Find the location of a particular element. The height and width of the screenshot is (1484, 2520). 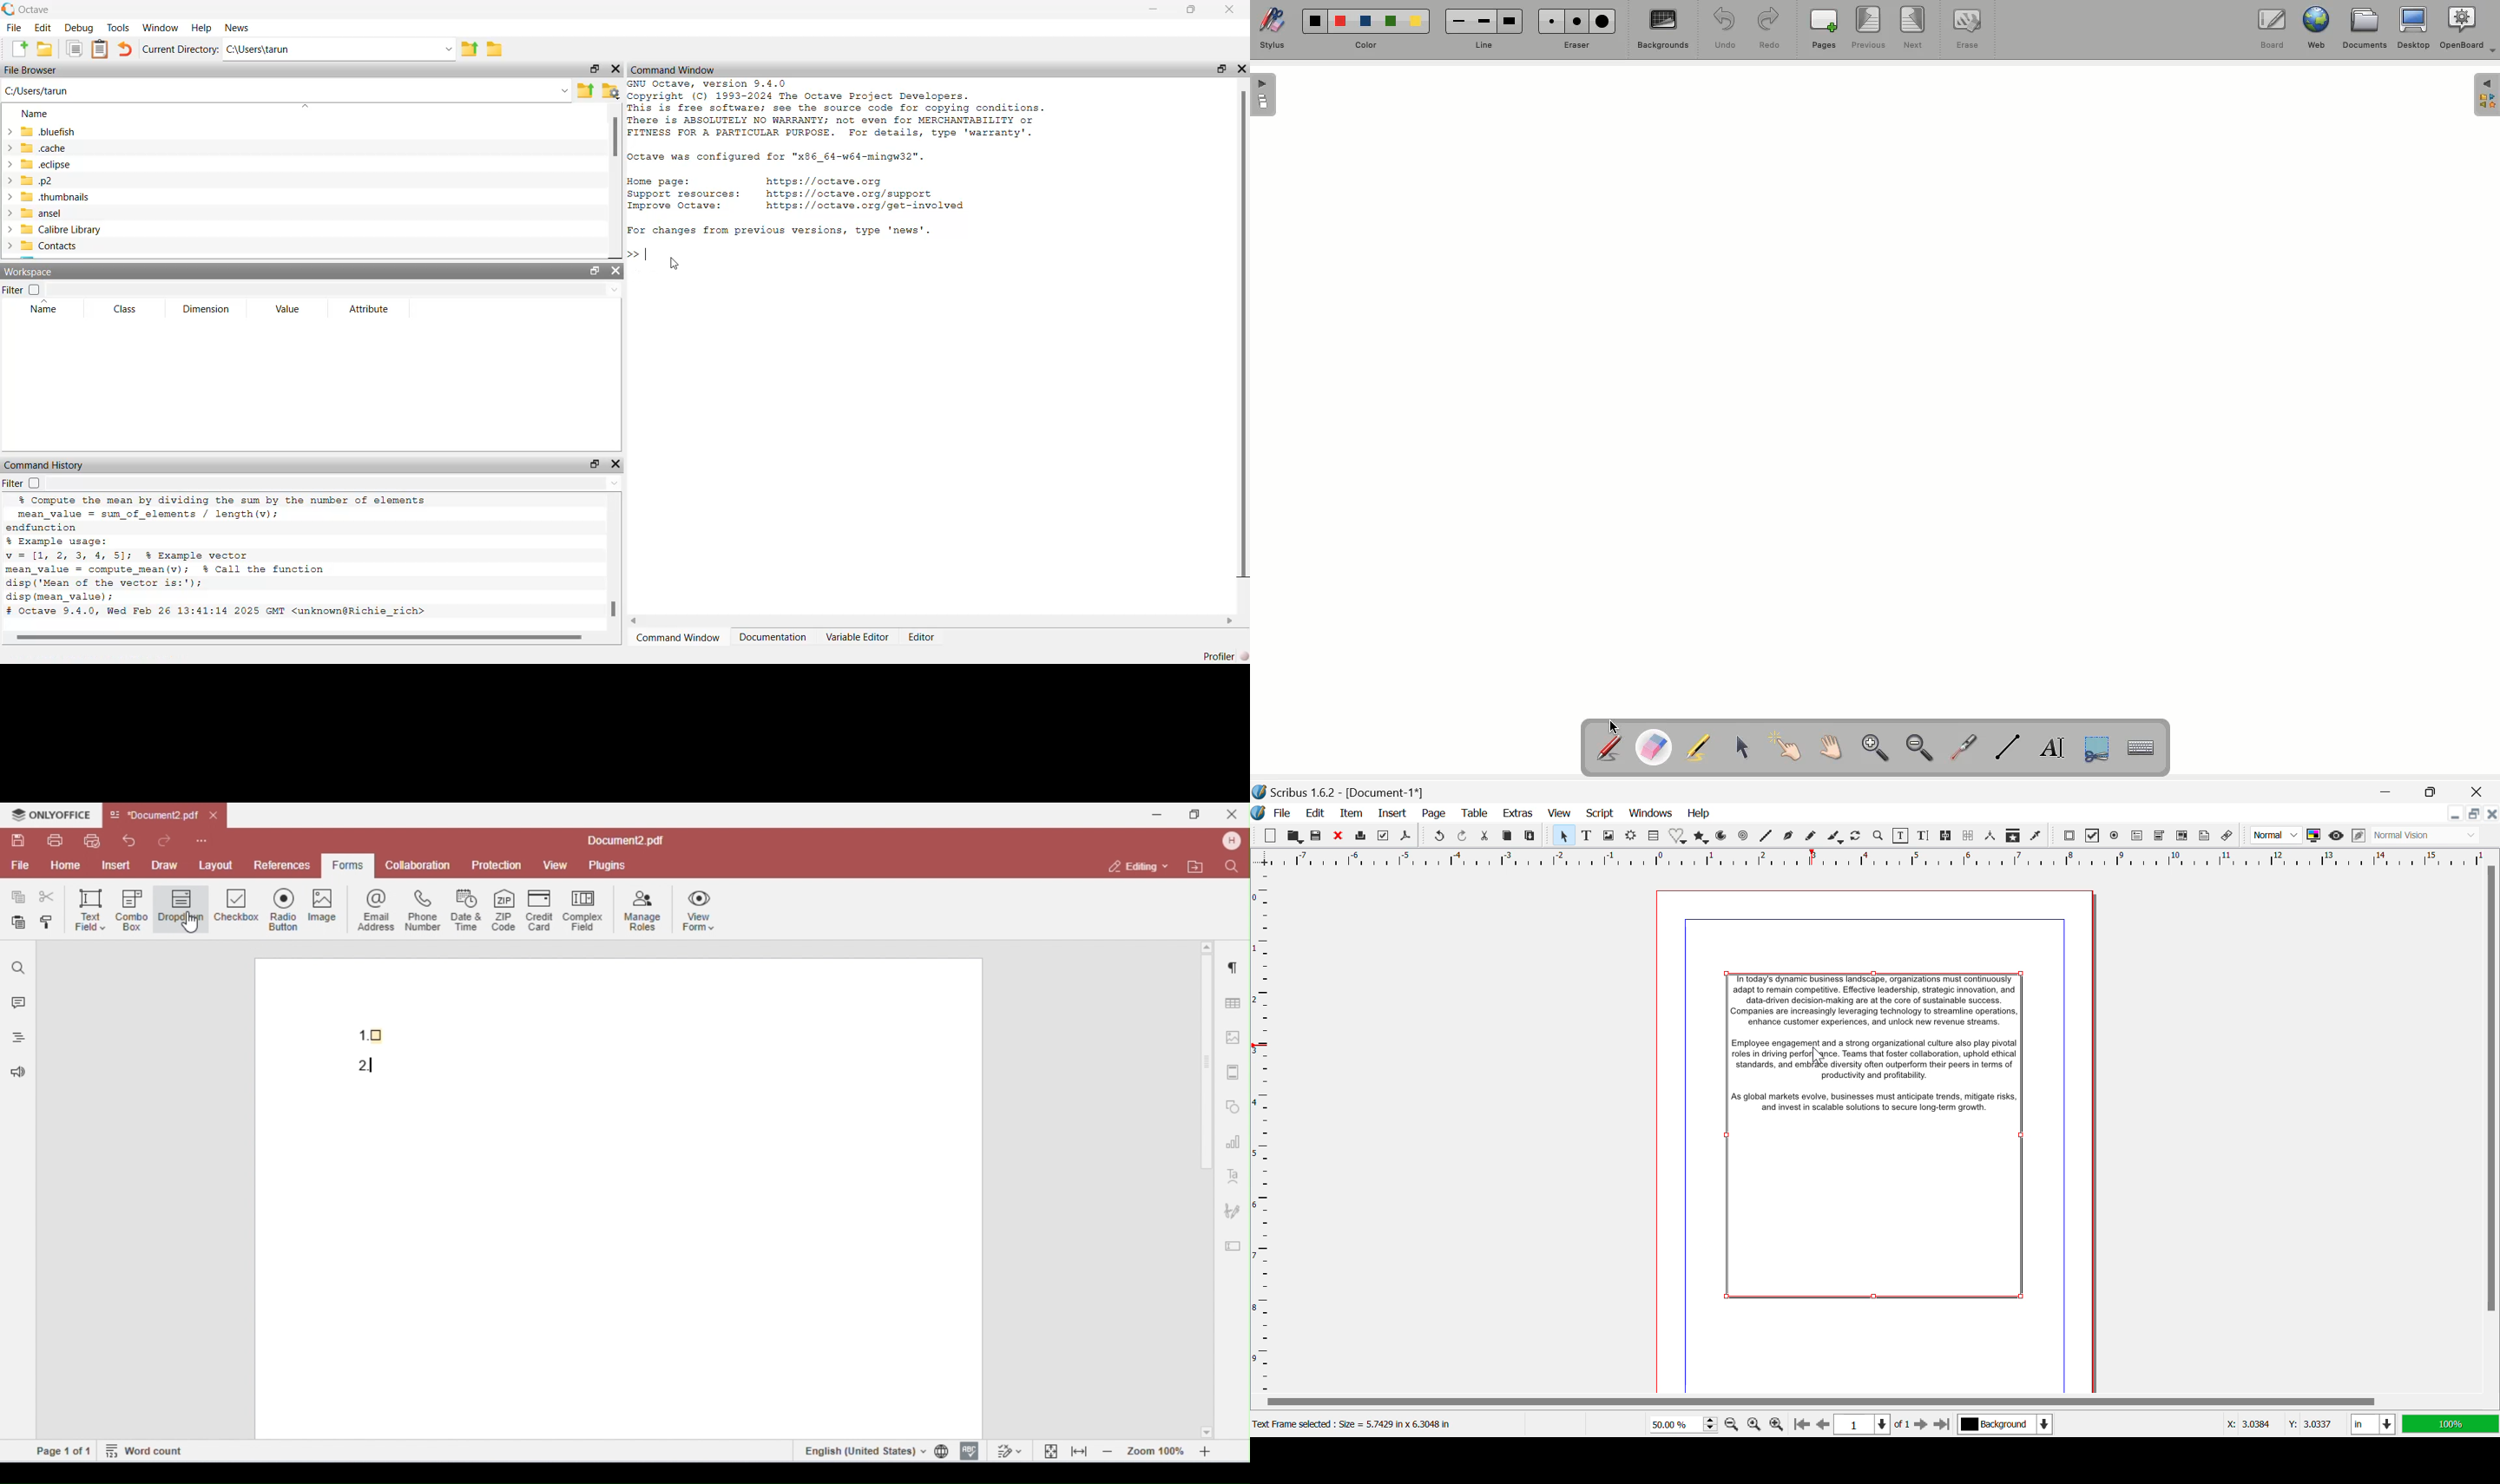

Extras is located at coordinates (1520, 814).